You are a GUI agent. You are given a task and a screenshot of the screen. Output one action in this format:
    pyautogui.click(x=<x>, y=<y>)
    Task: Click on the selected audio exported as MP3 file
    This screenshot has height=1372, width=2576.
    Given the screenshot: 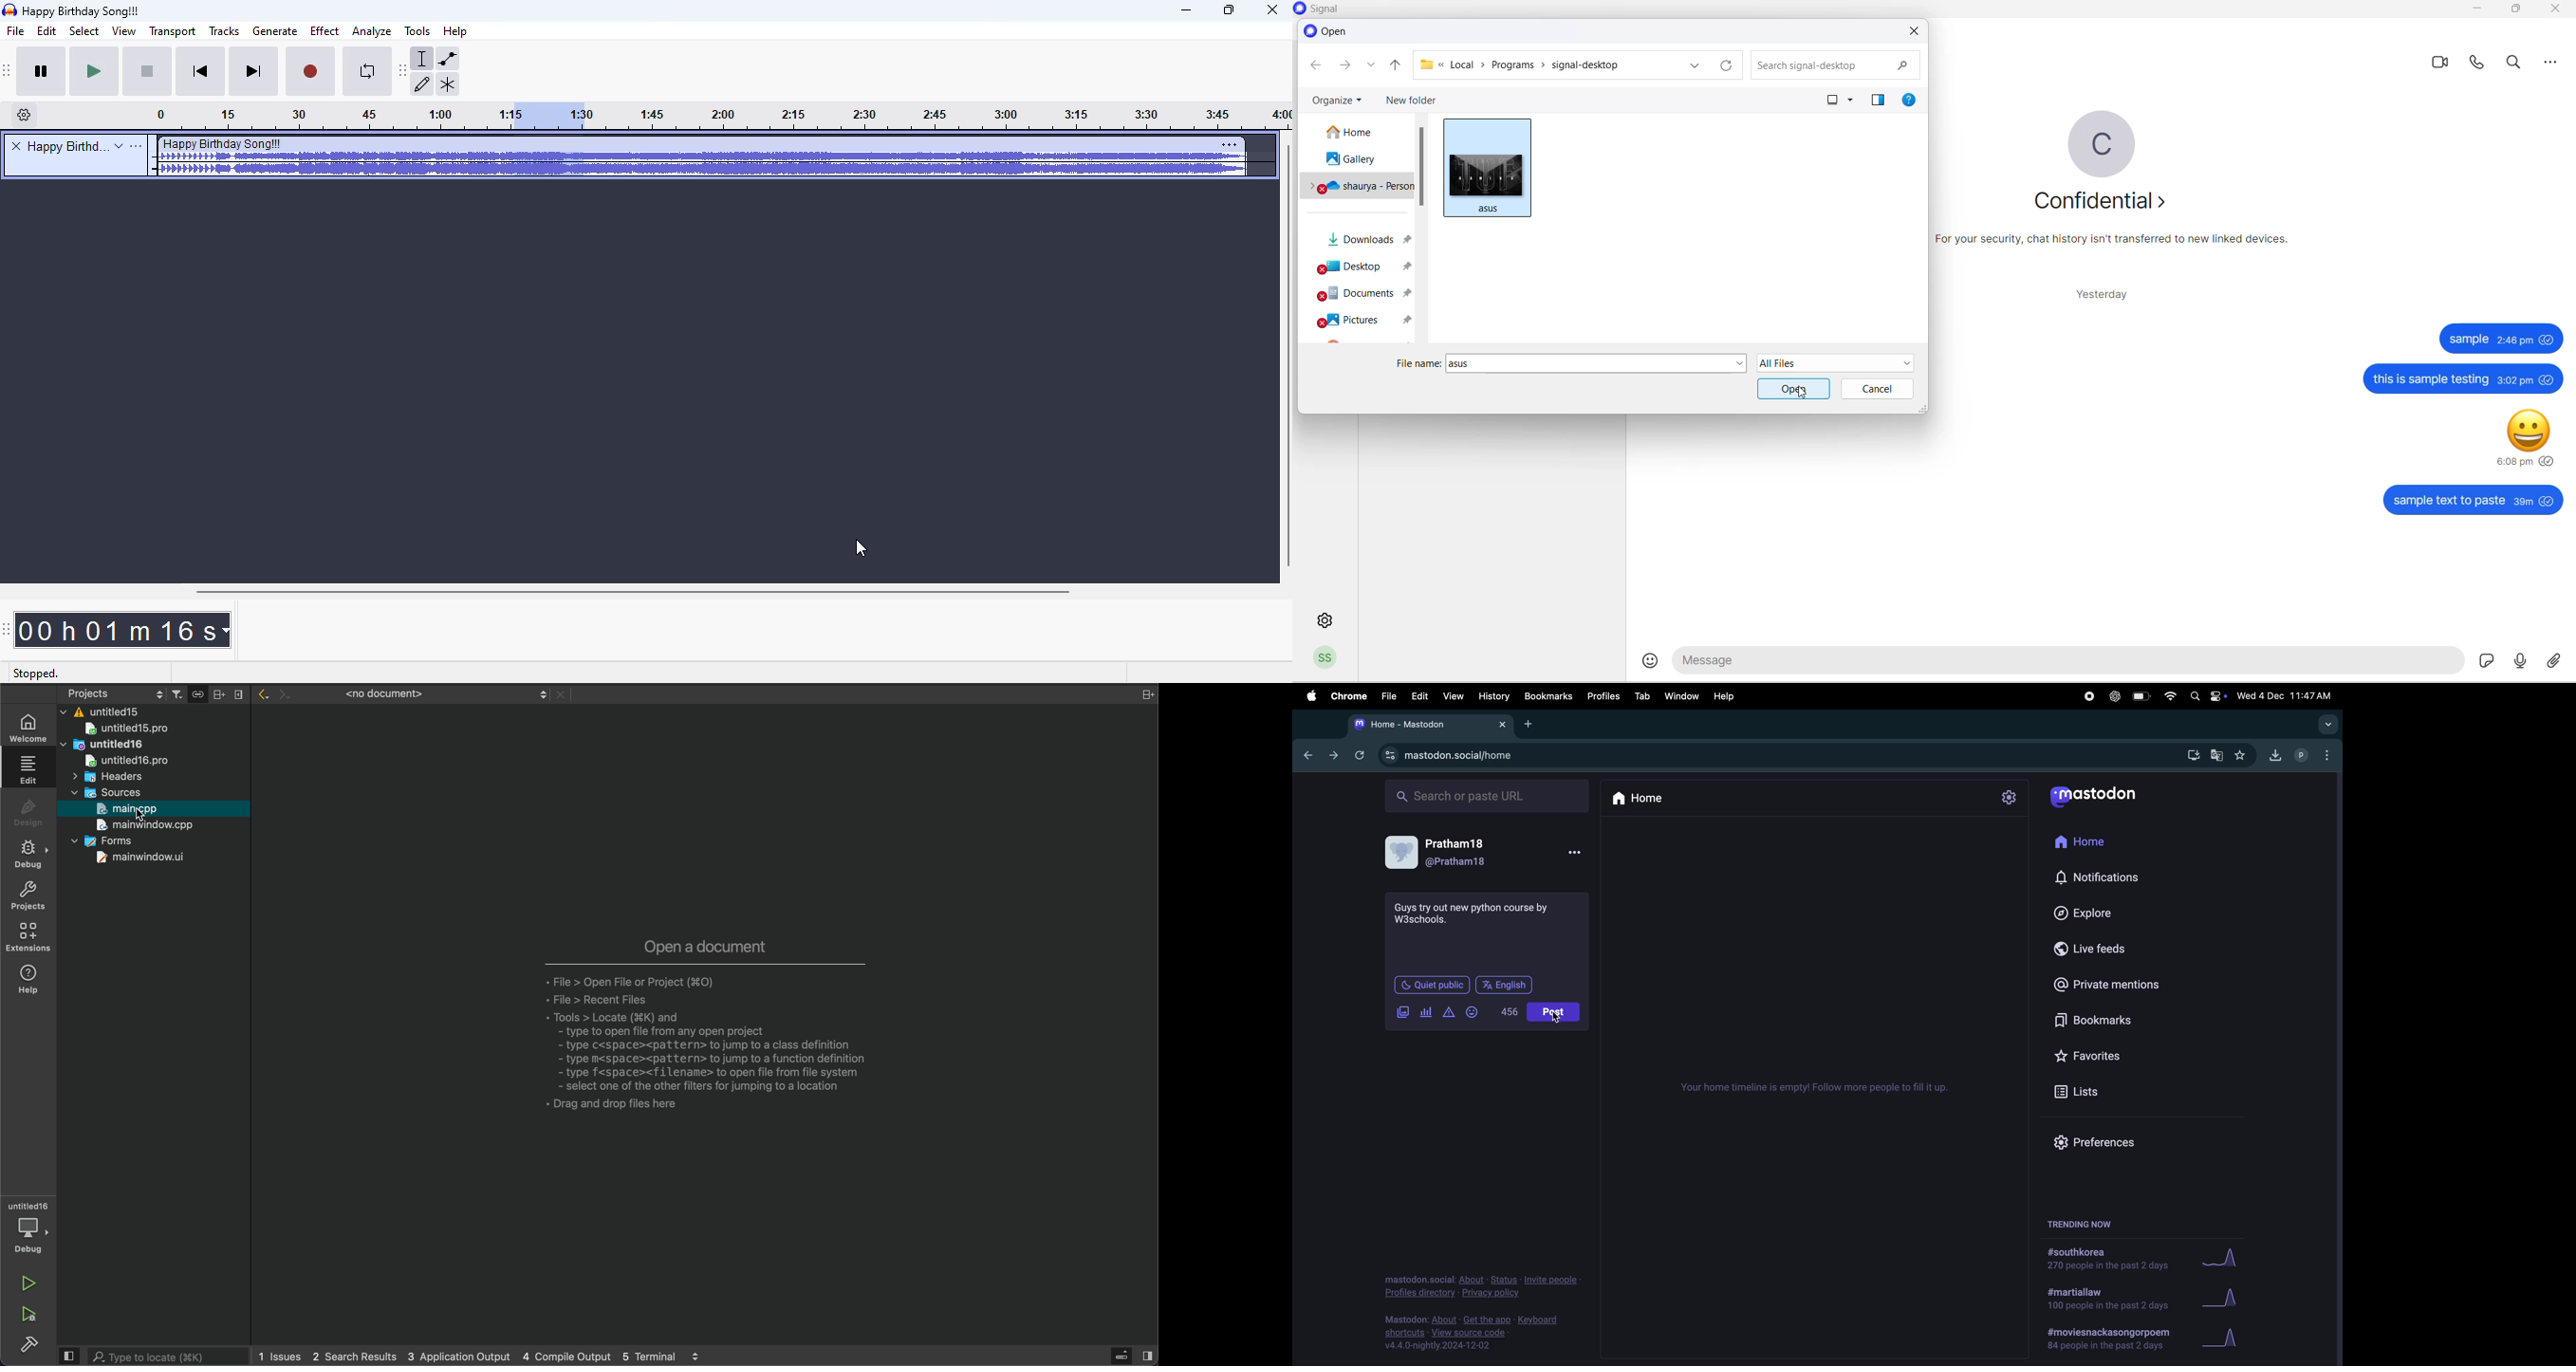 What is the action you would take?
    pyautogui.click(x=547, y=115)
    